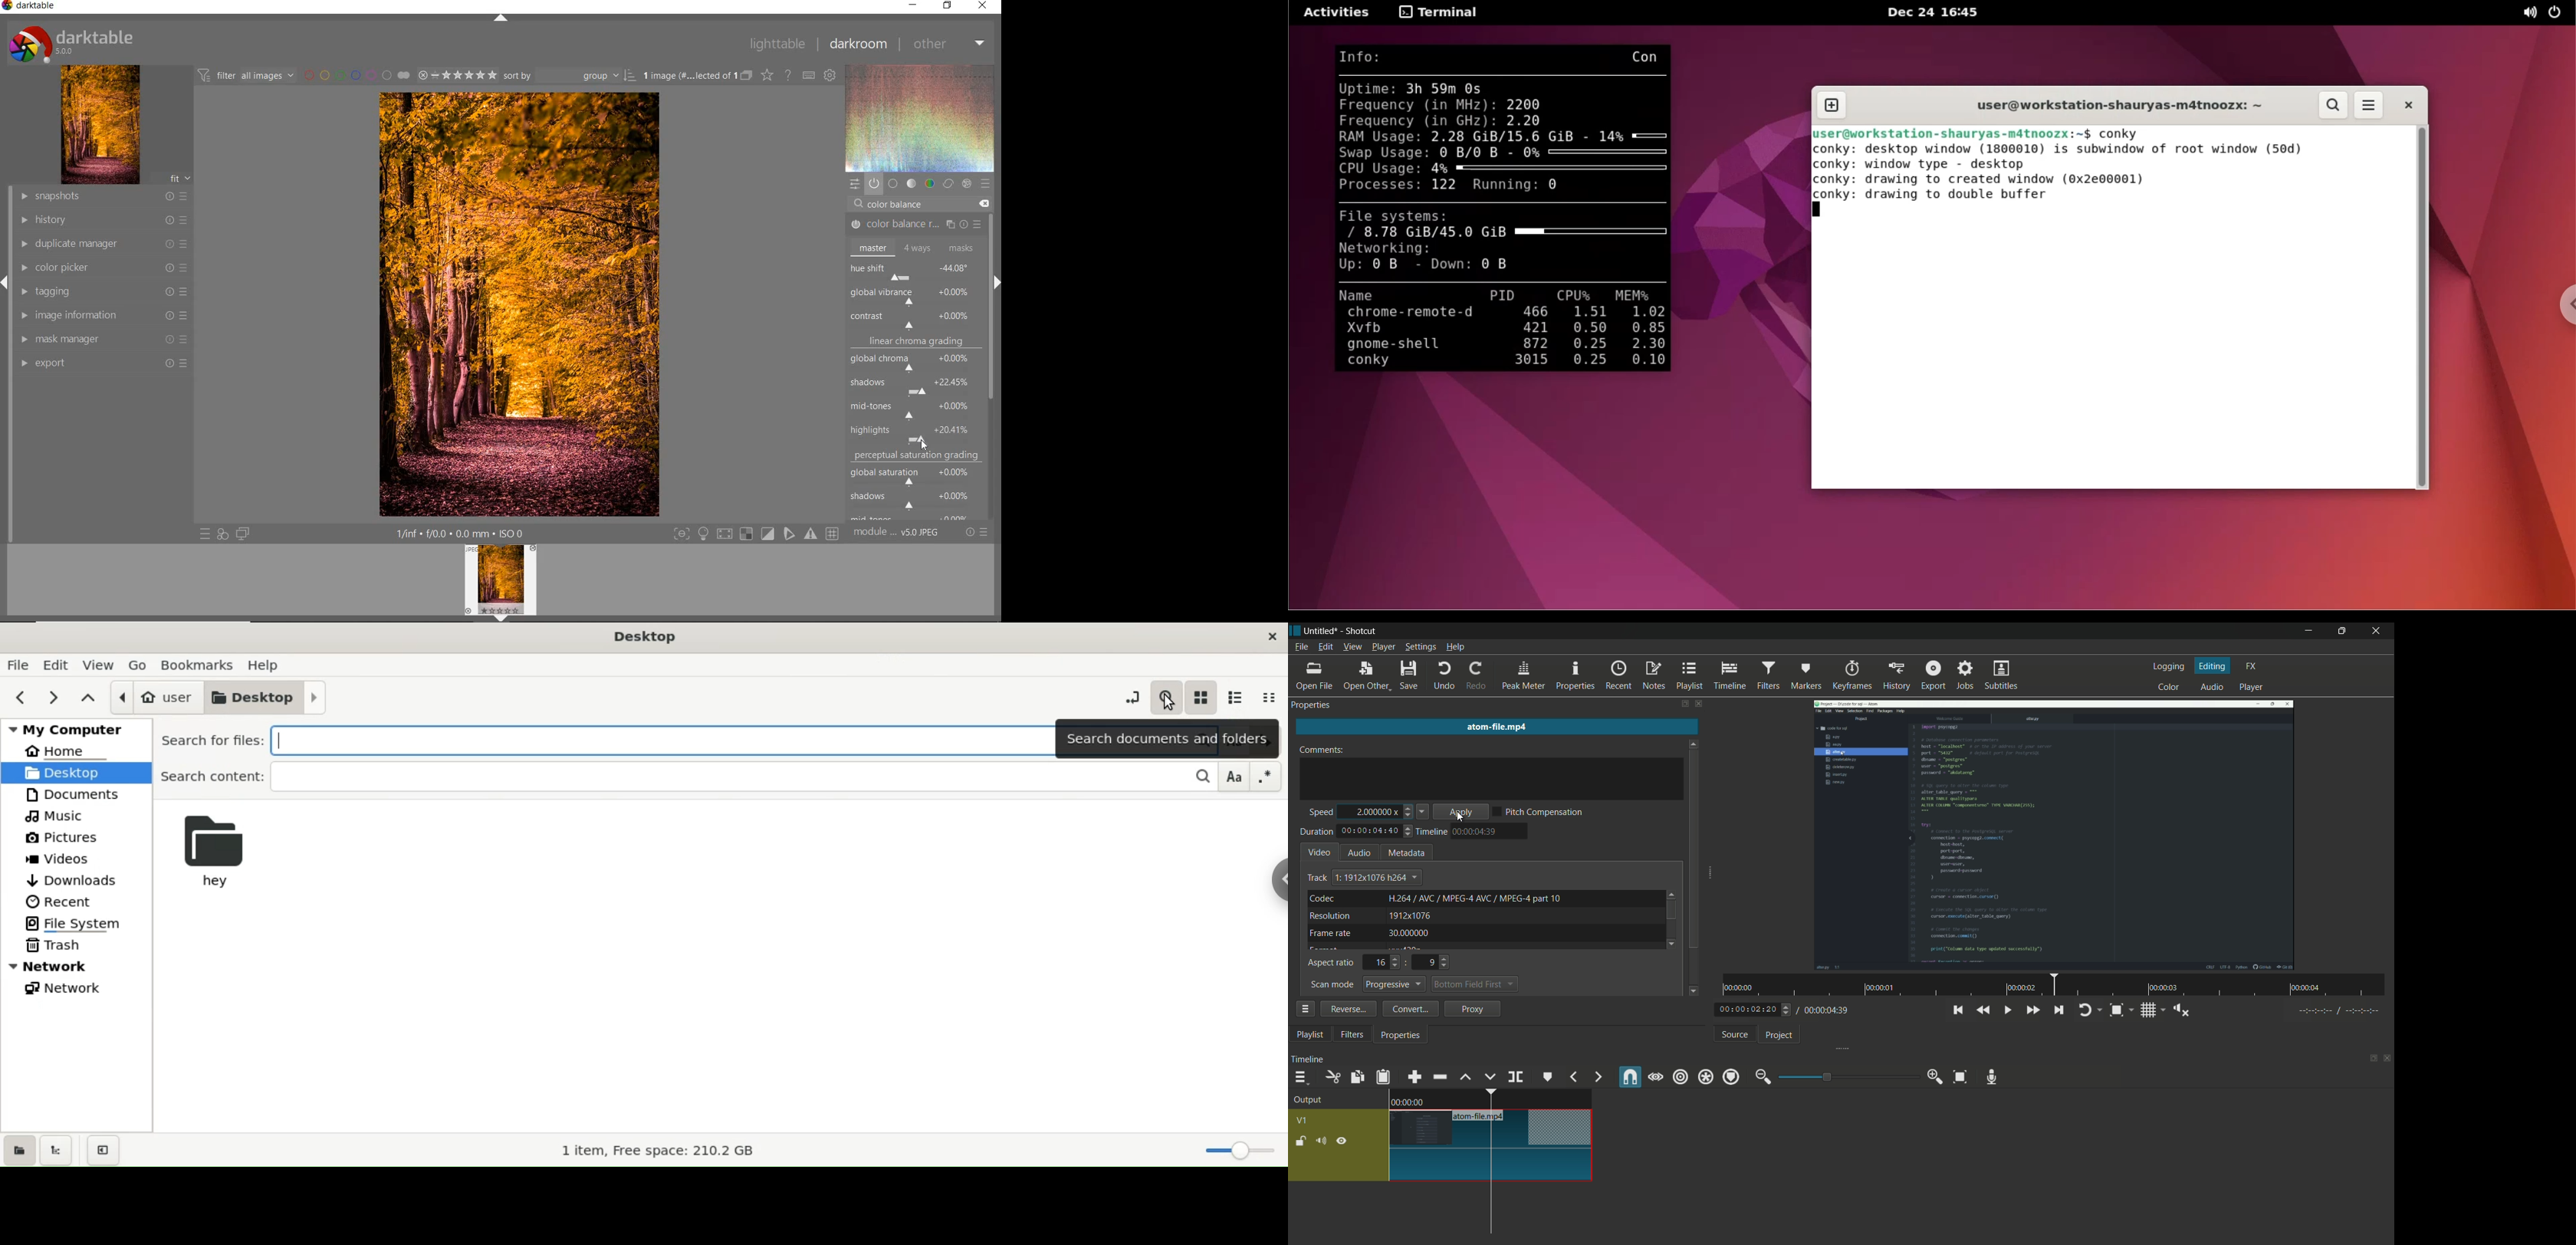 The width and height of the screenshot is (2576, 1260). I want to click on v1, so click(1301, 1122).